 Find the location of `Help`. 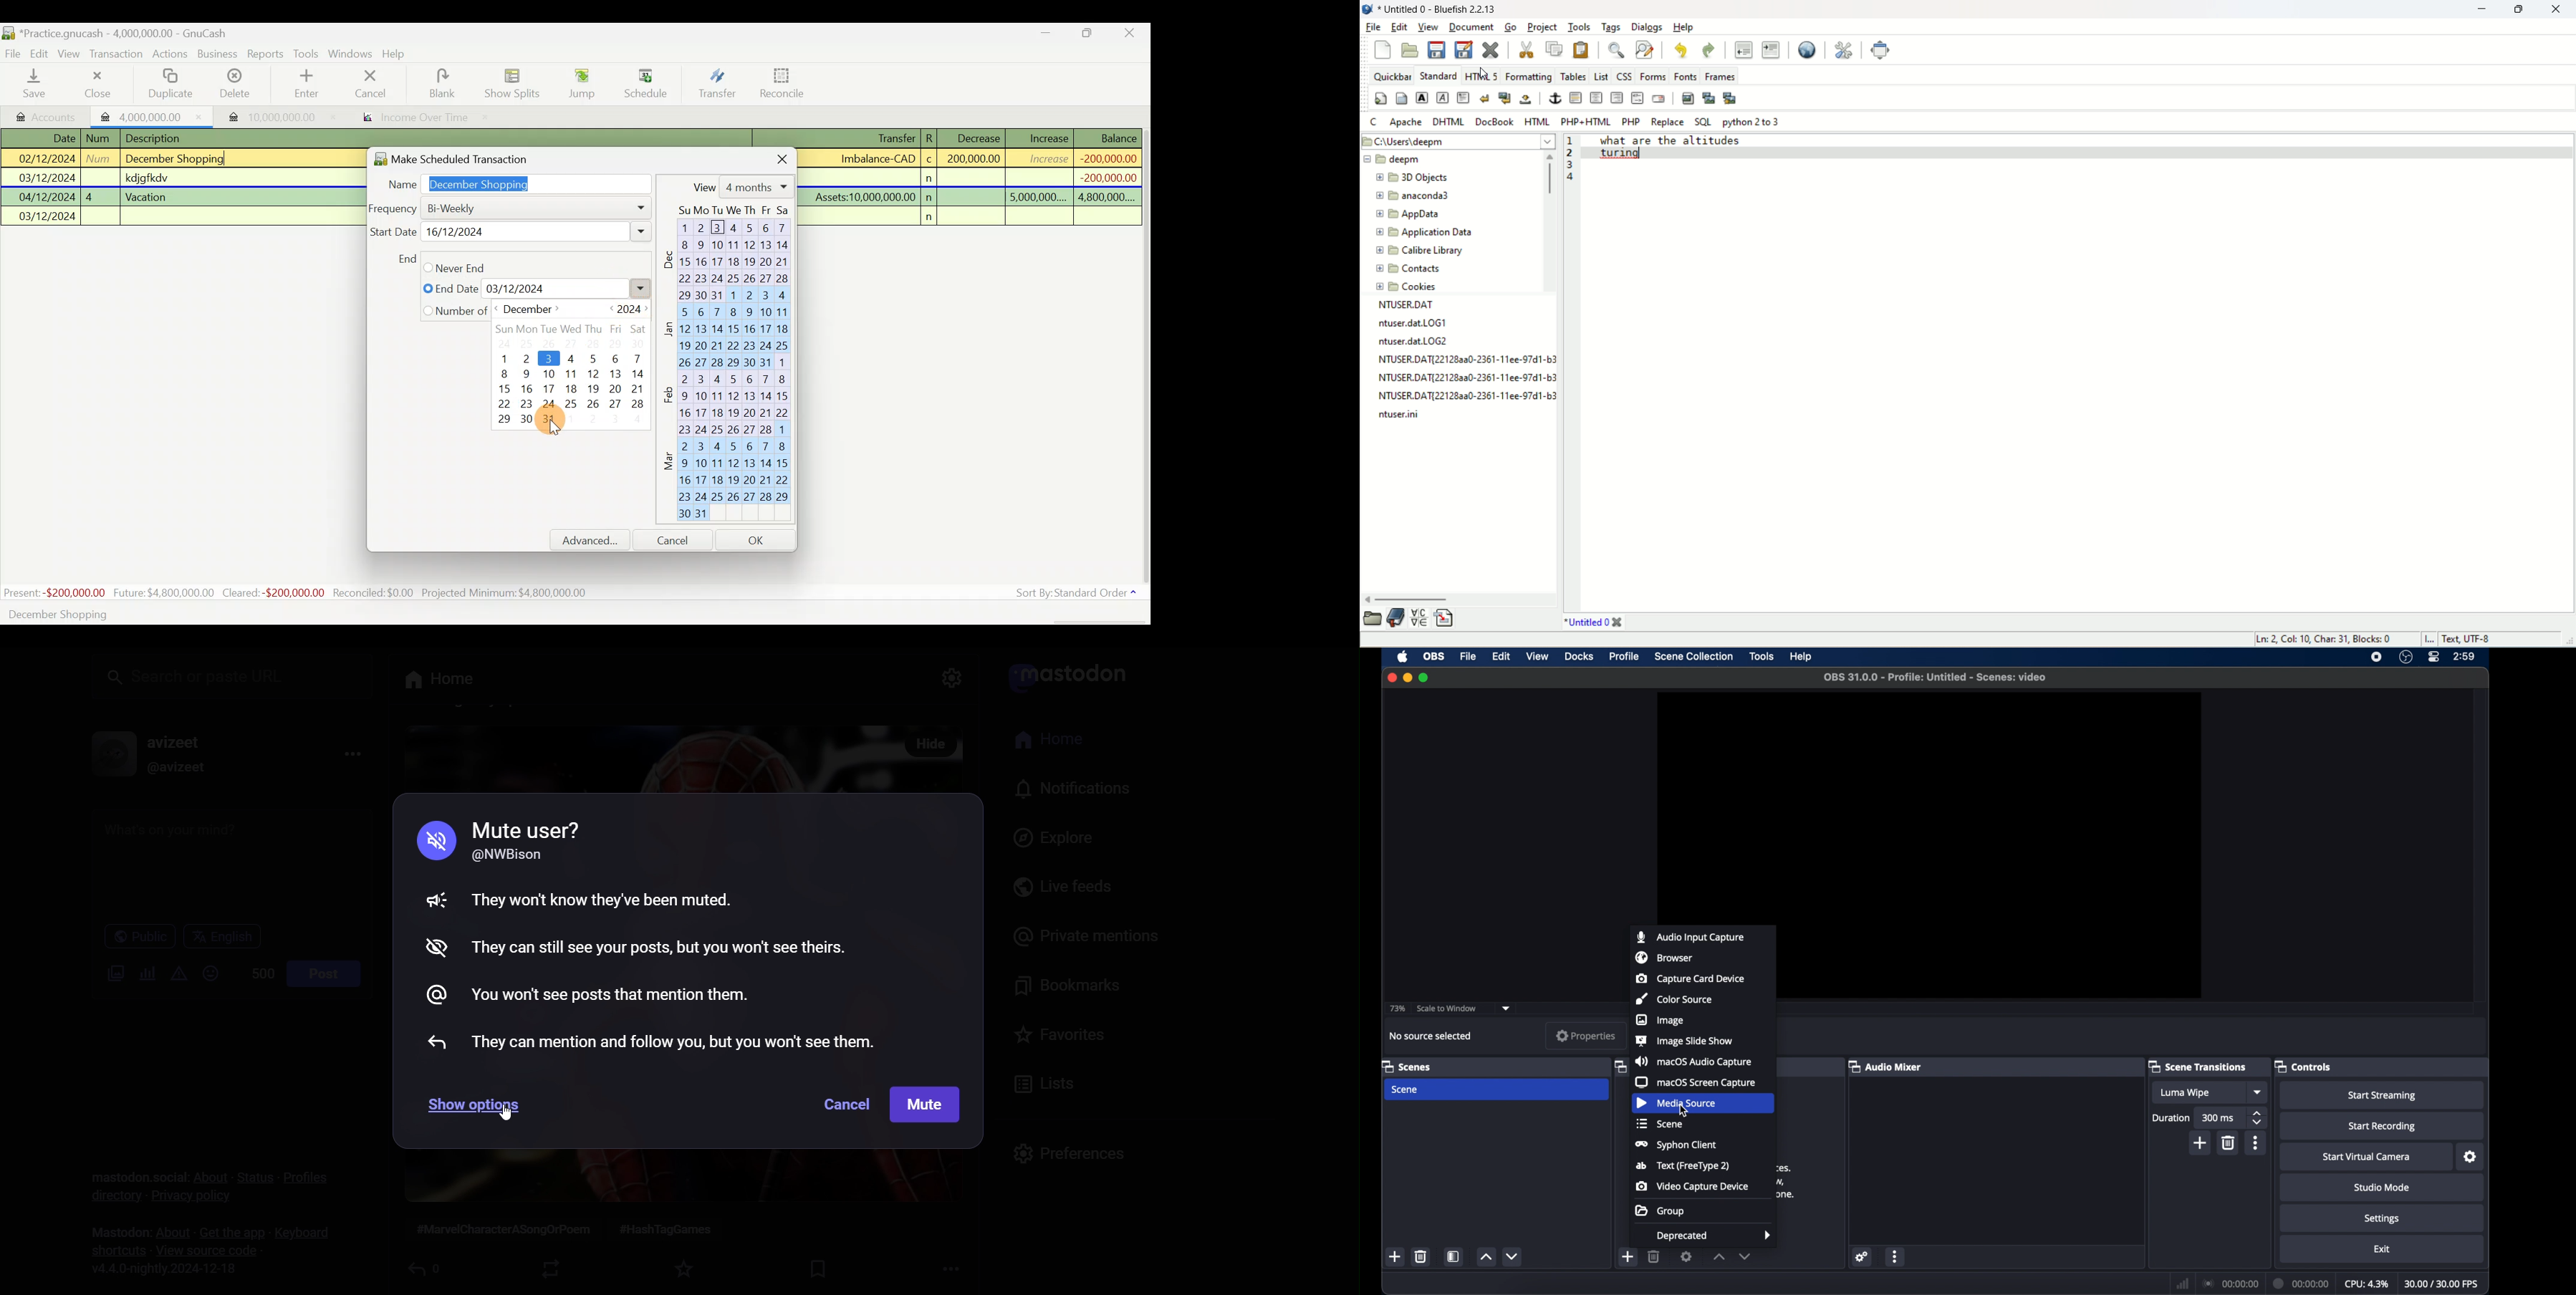

Help is located at coordinates (398, 54).